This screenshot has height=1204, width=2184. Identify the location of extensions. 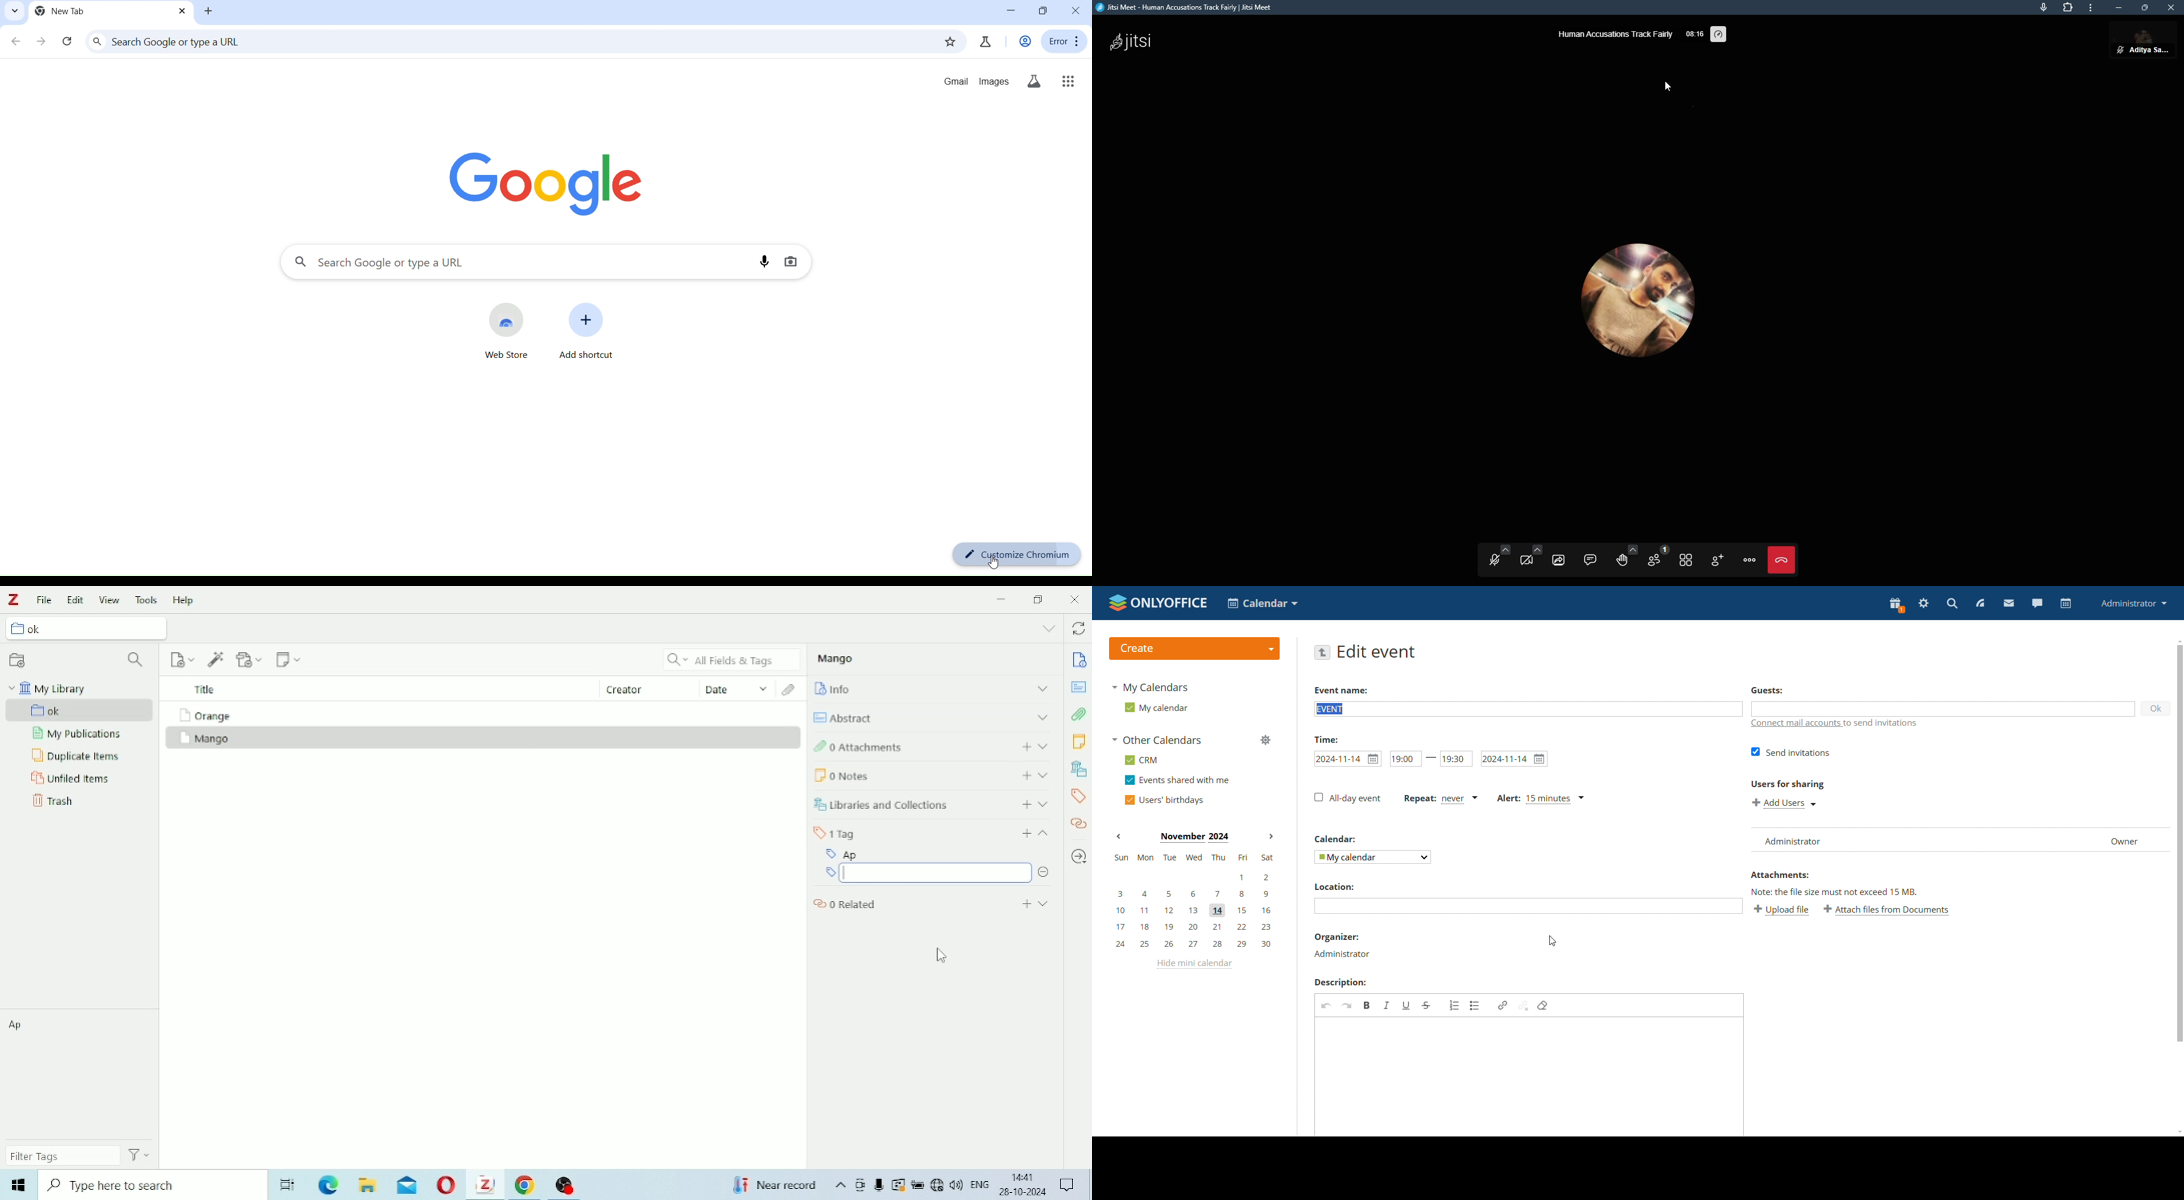
(2068, 7).